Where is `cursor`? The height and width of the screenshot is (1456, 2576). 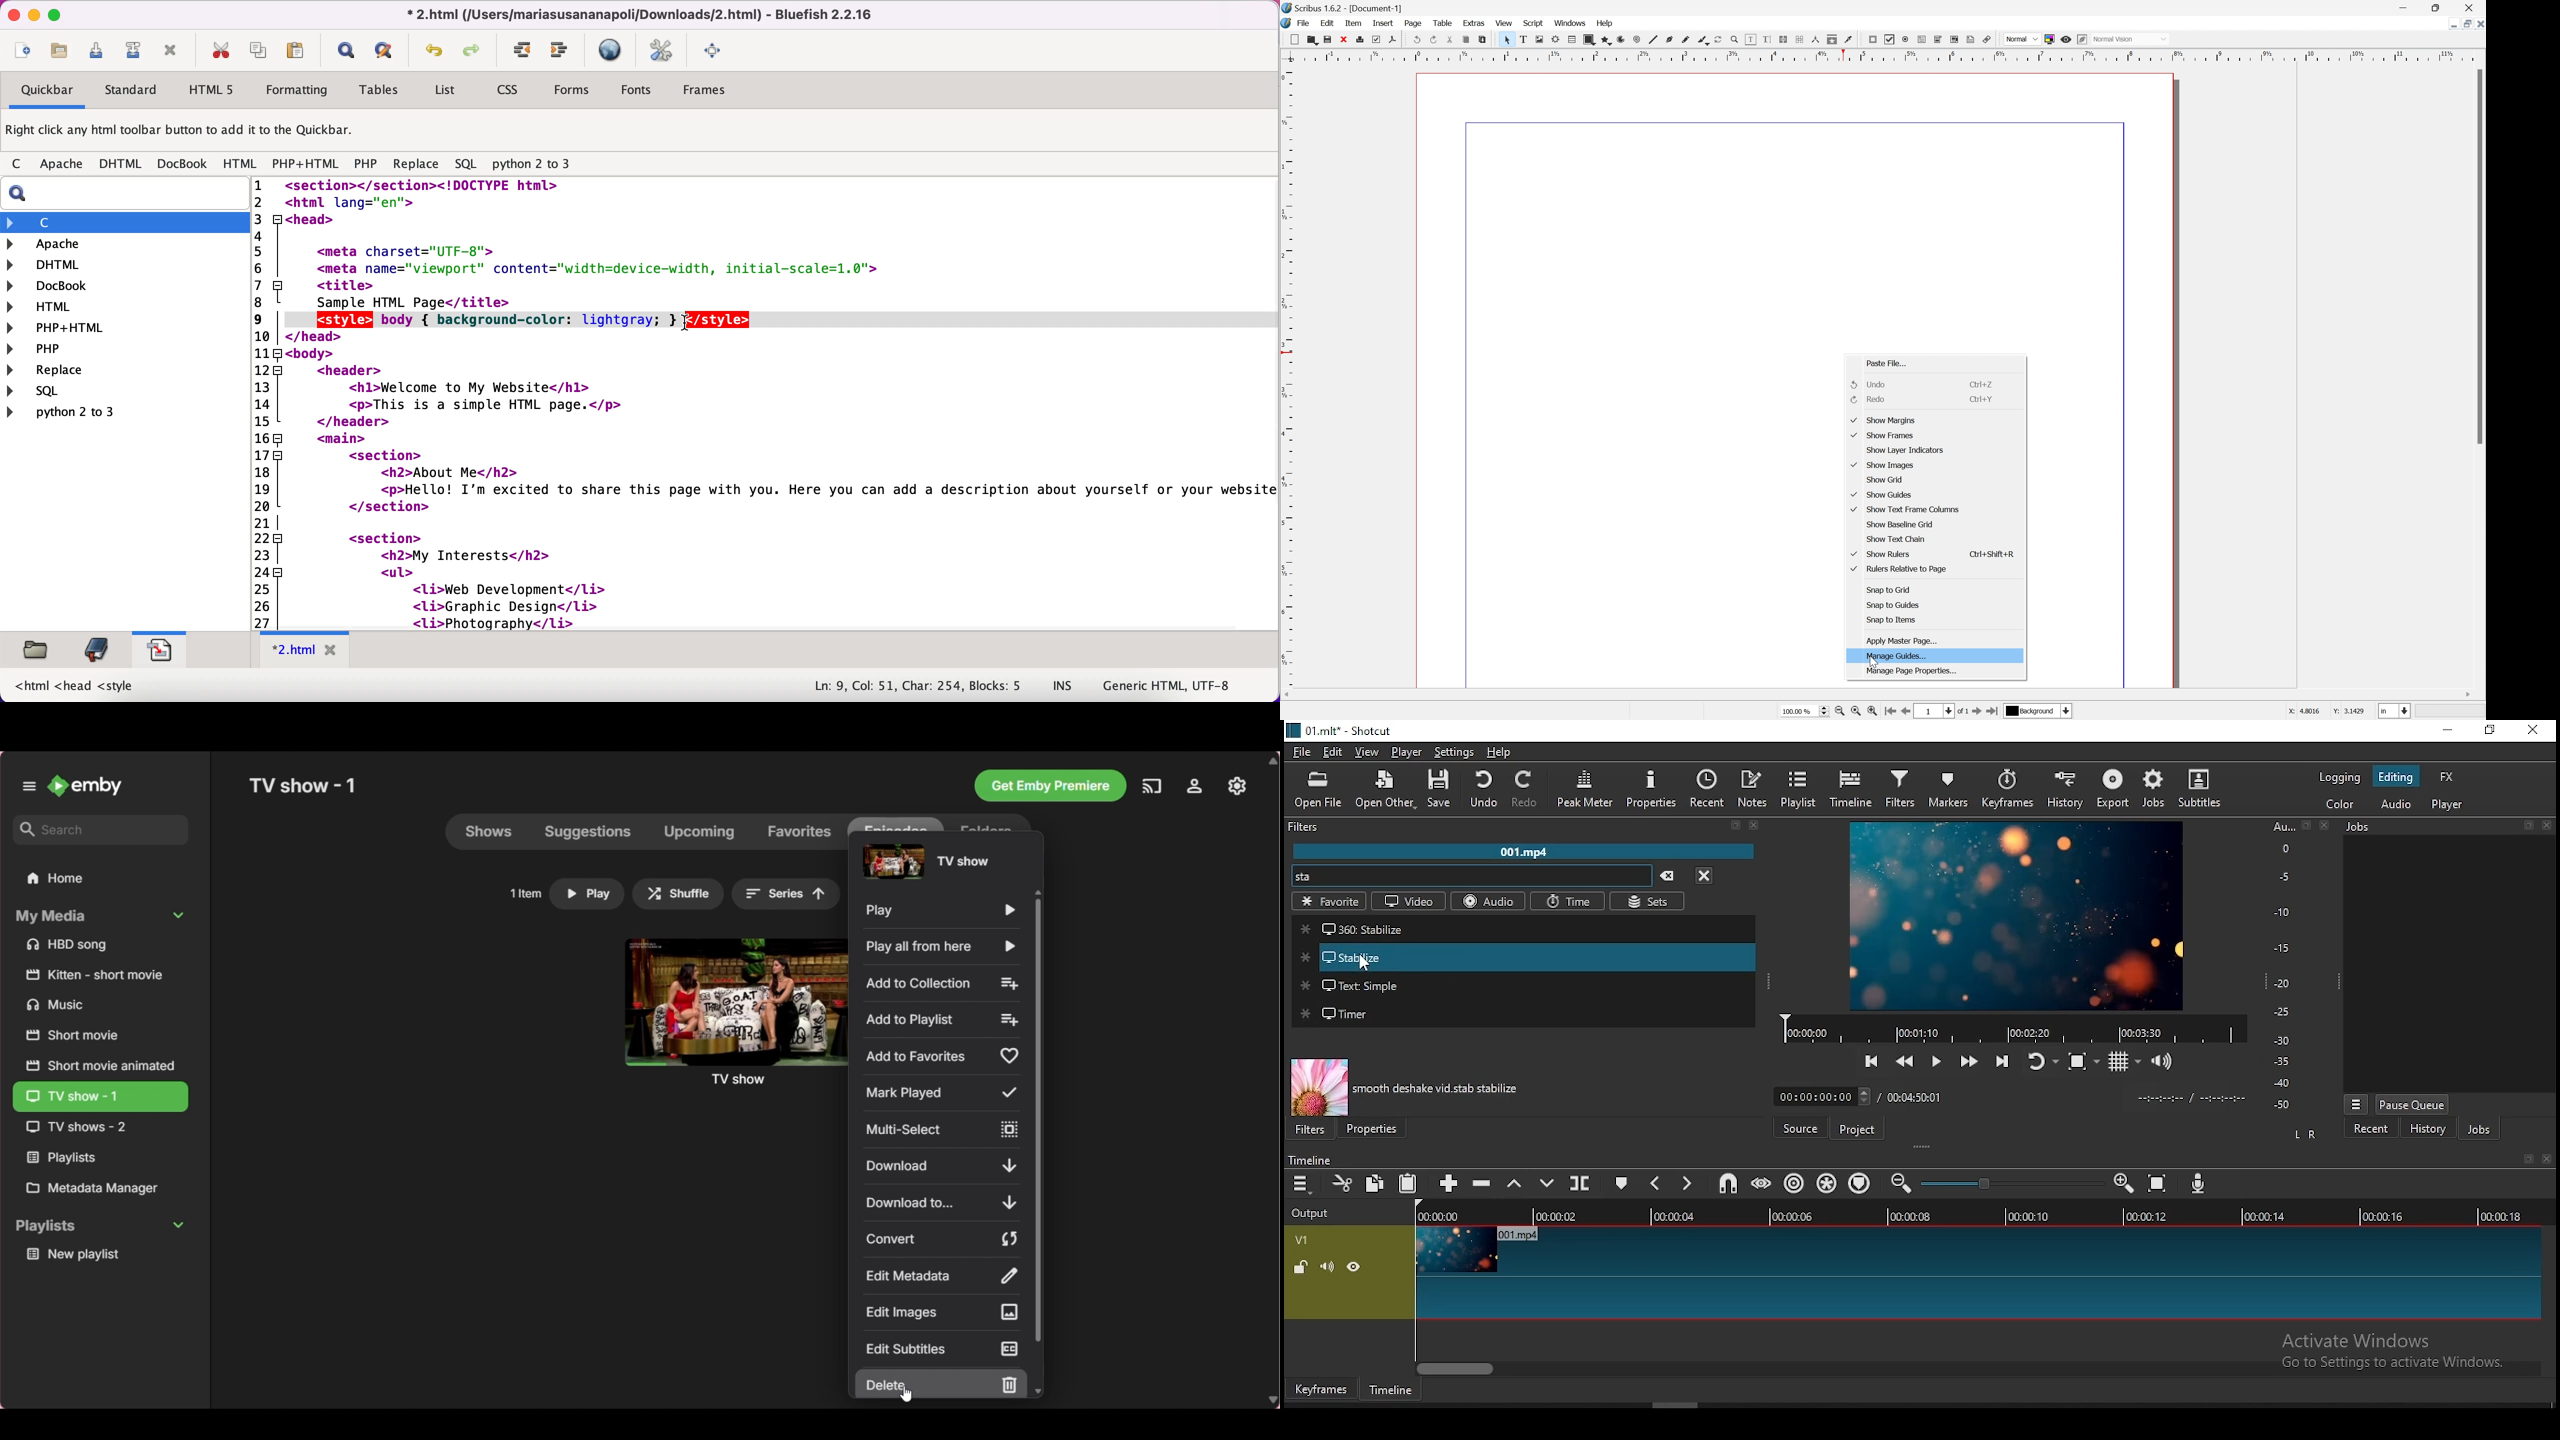
cursor is located at coordinates (1368, 967).